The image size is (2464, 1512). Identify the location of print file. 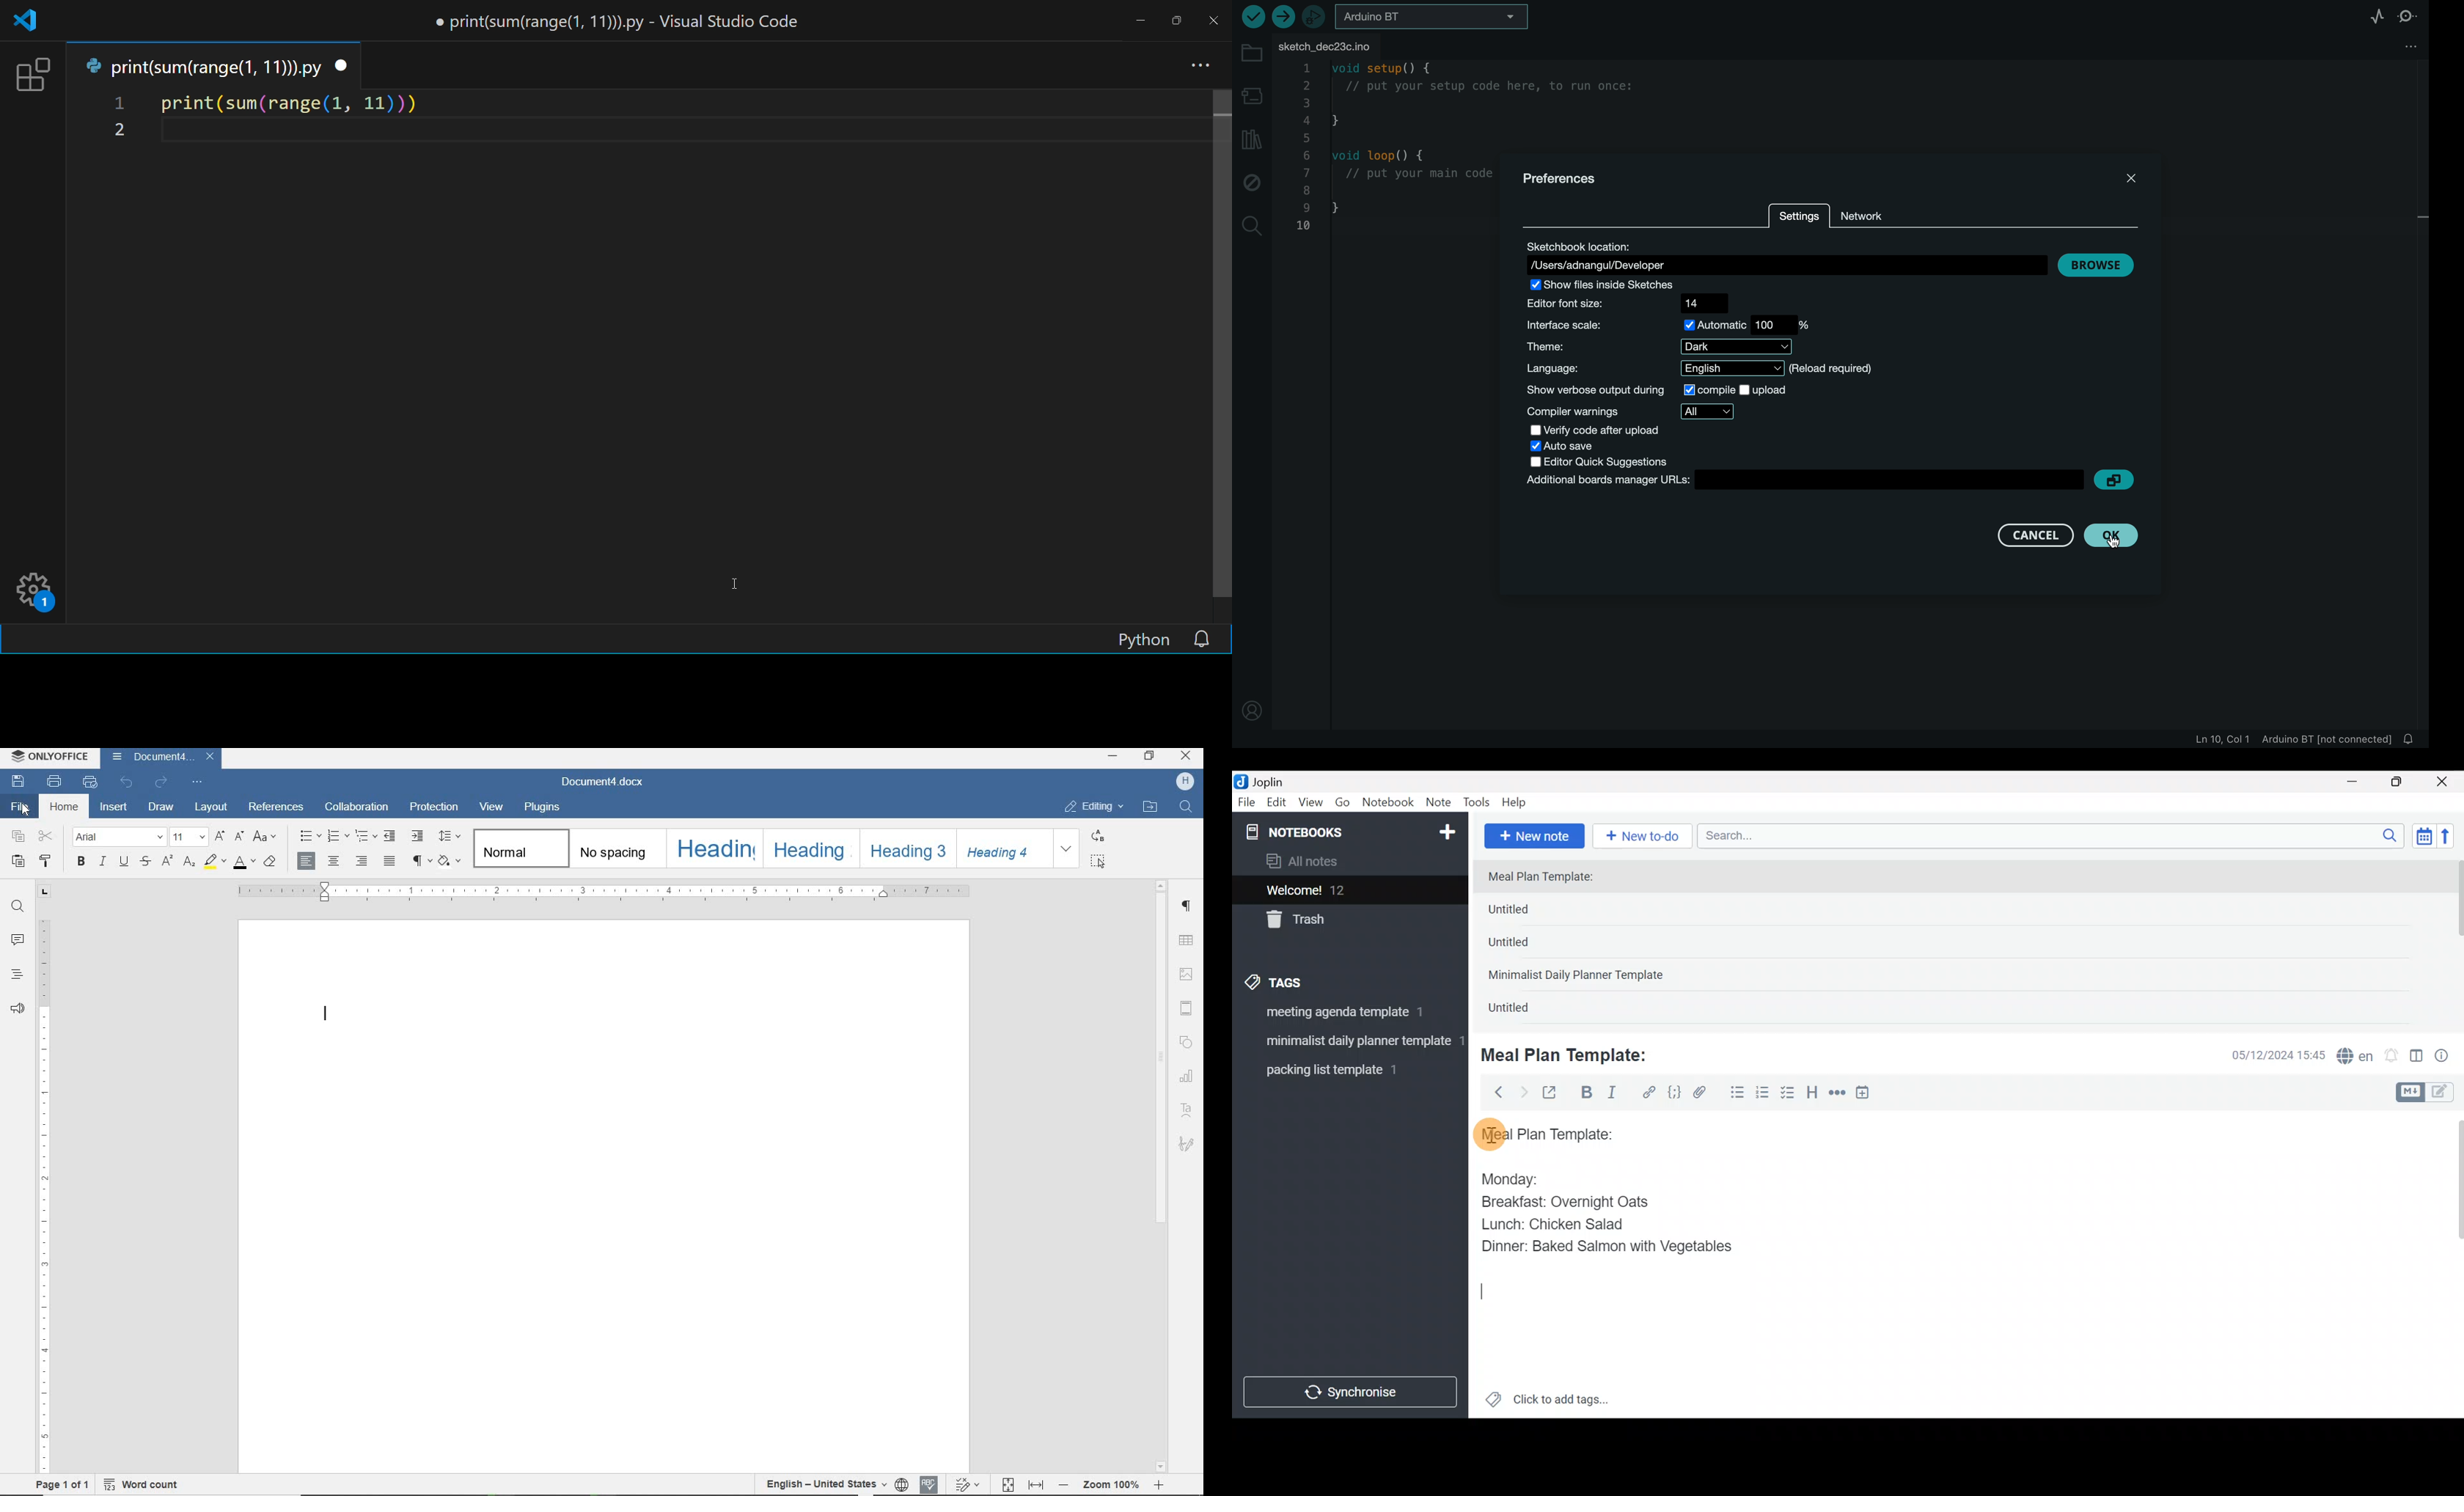
(55, 782).